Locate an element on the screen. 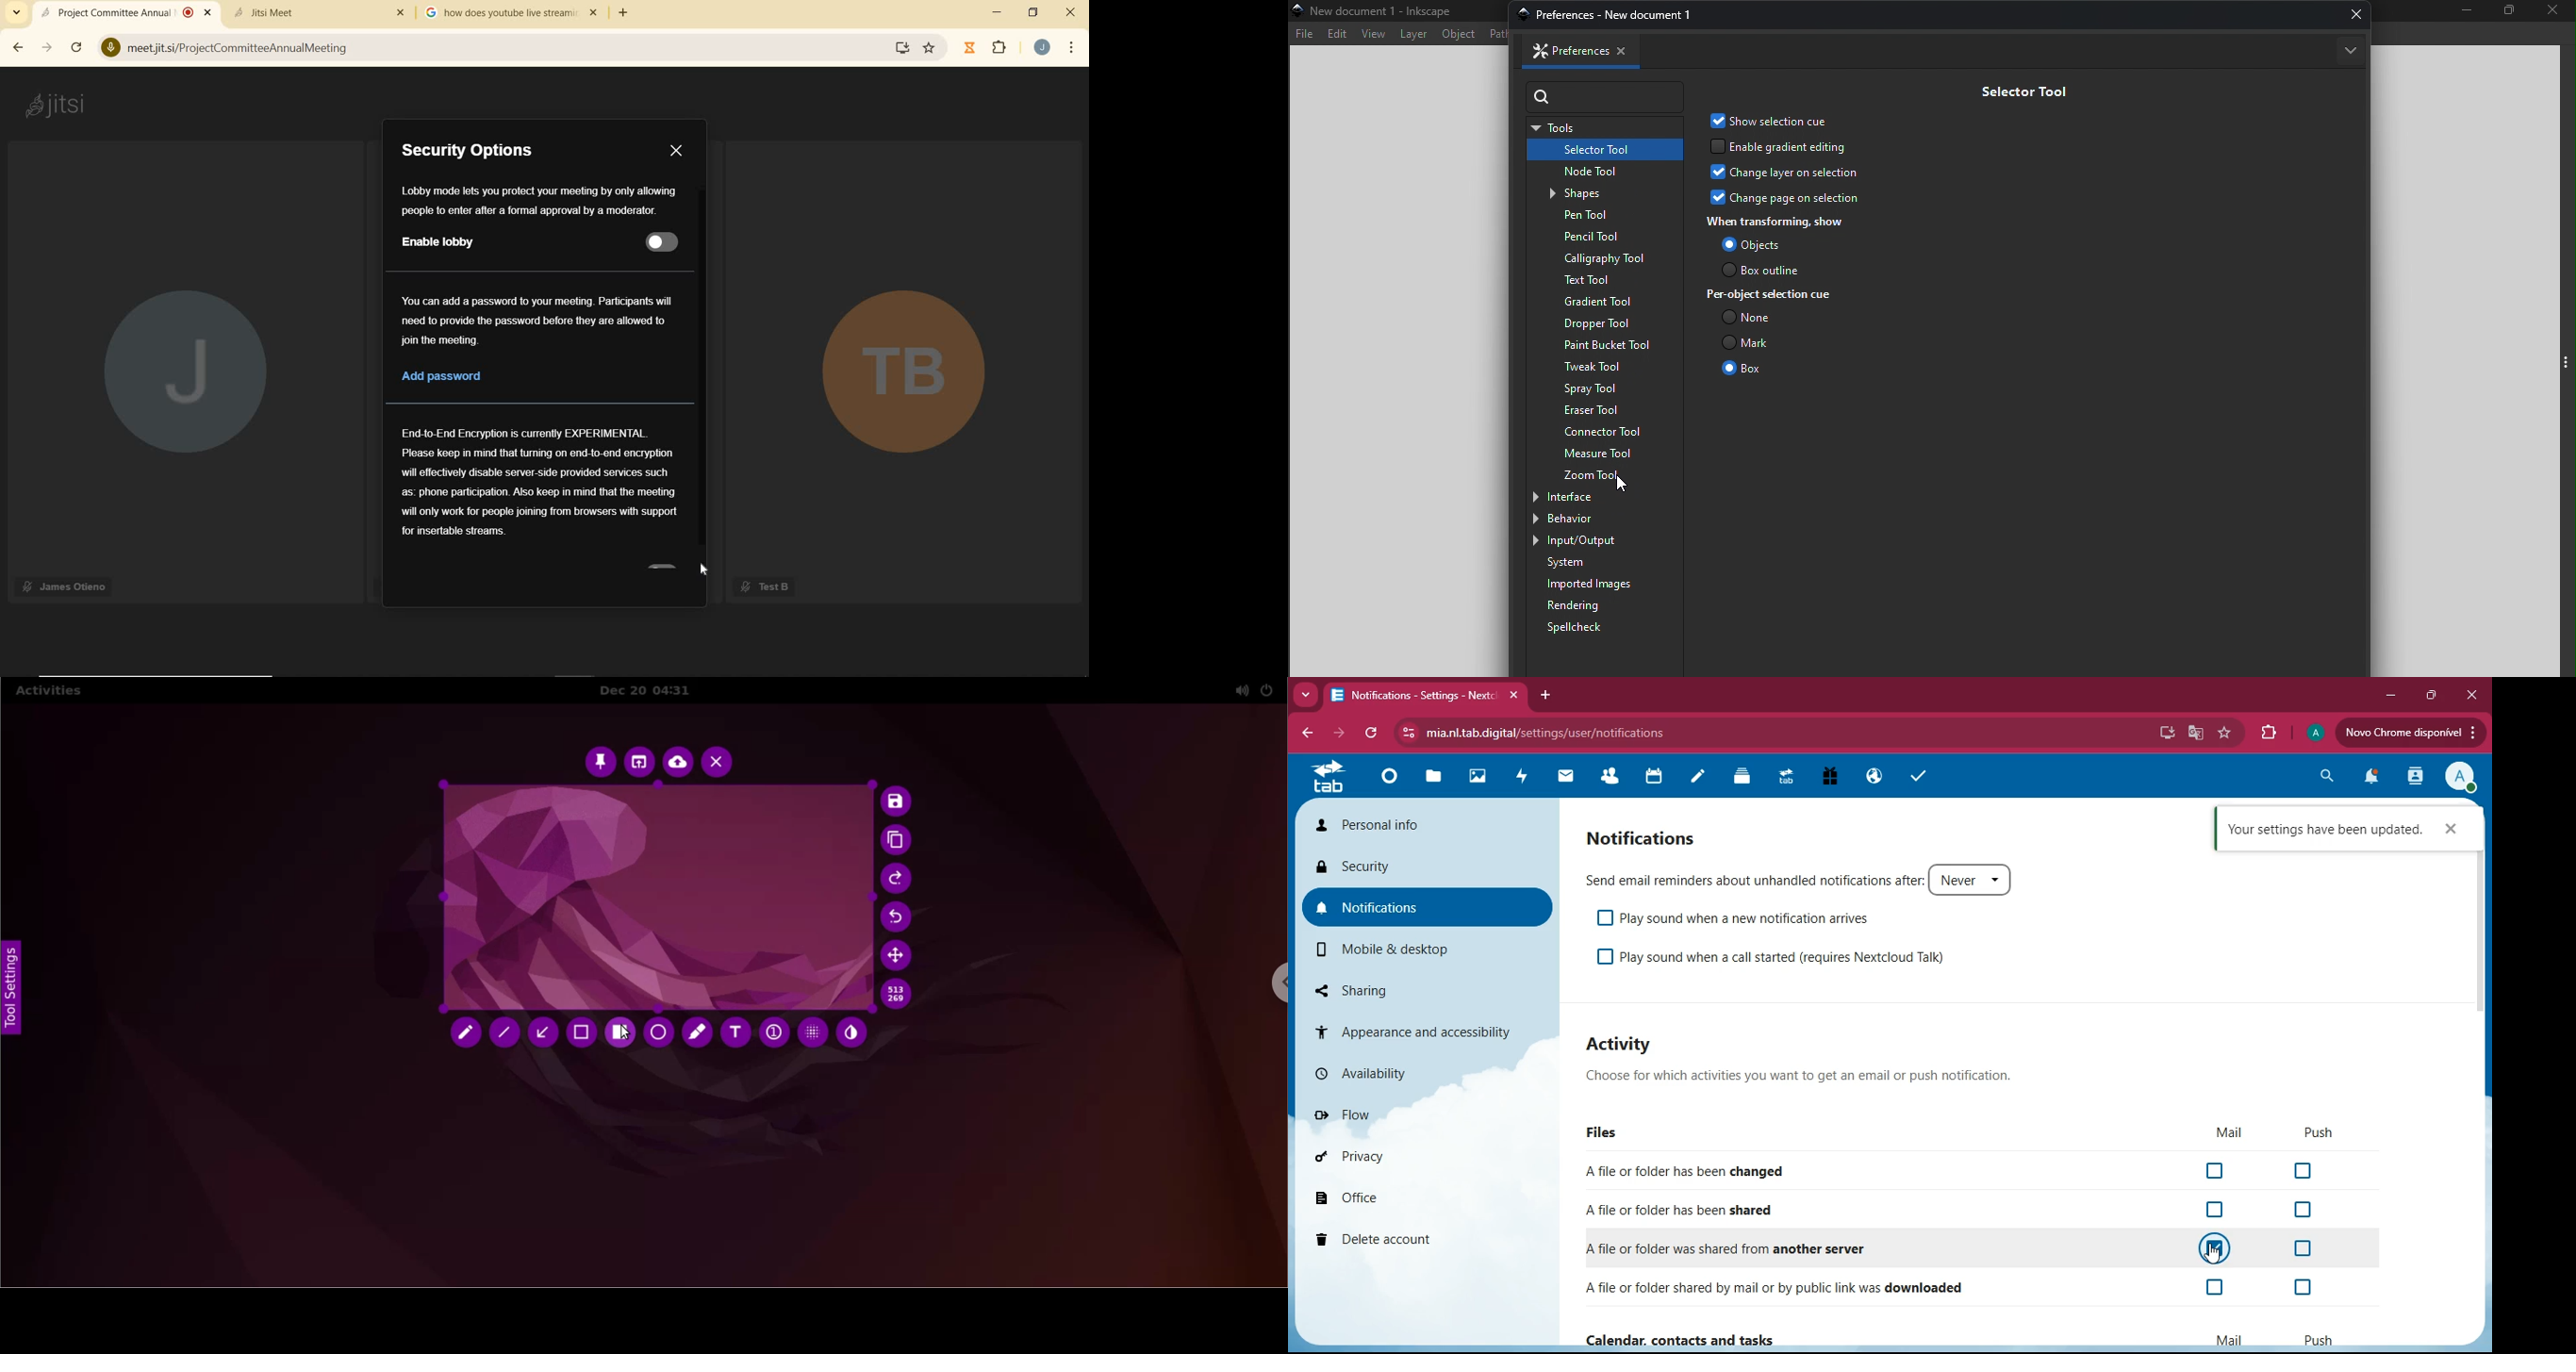  SEARCH TABS is located at coordinates (17, 12).